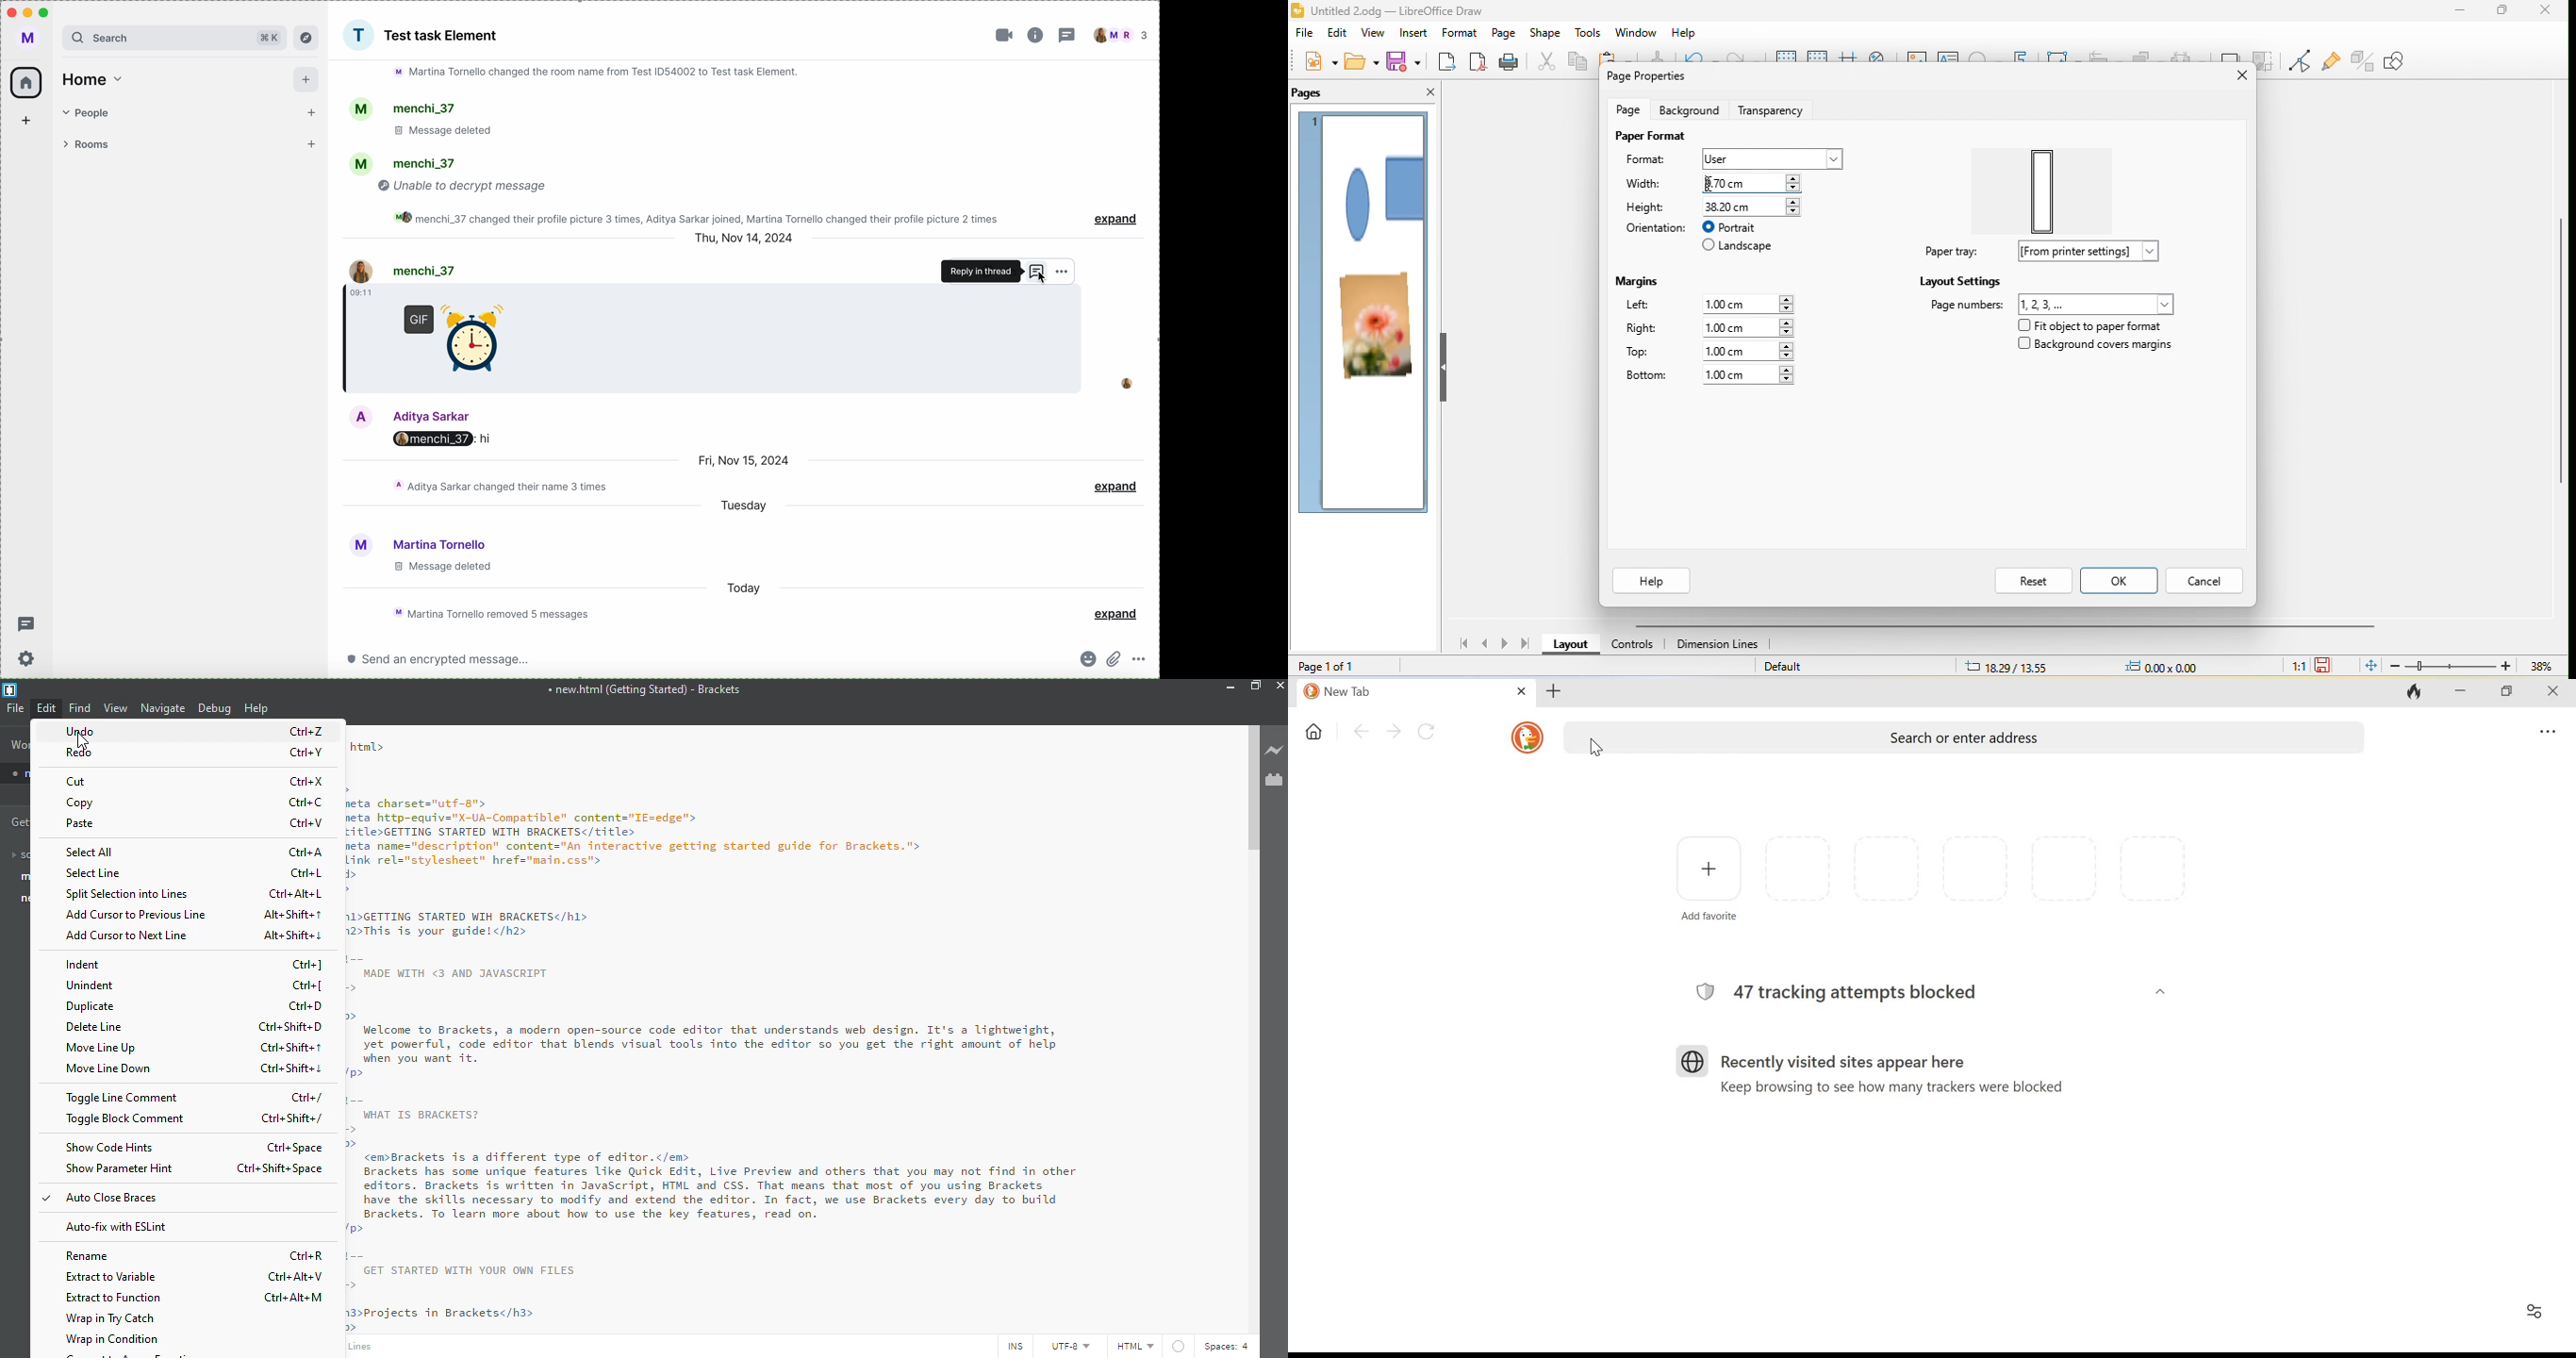 This screenshot has height=1372, width=2576. Describe the element at coordinates (307, 79) in the screenshot. I see `add` at that location.